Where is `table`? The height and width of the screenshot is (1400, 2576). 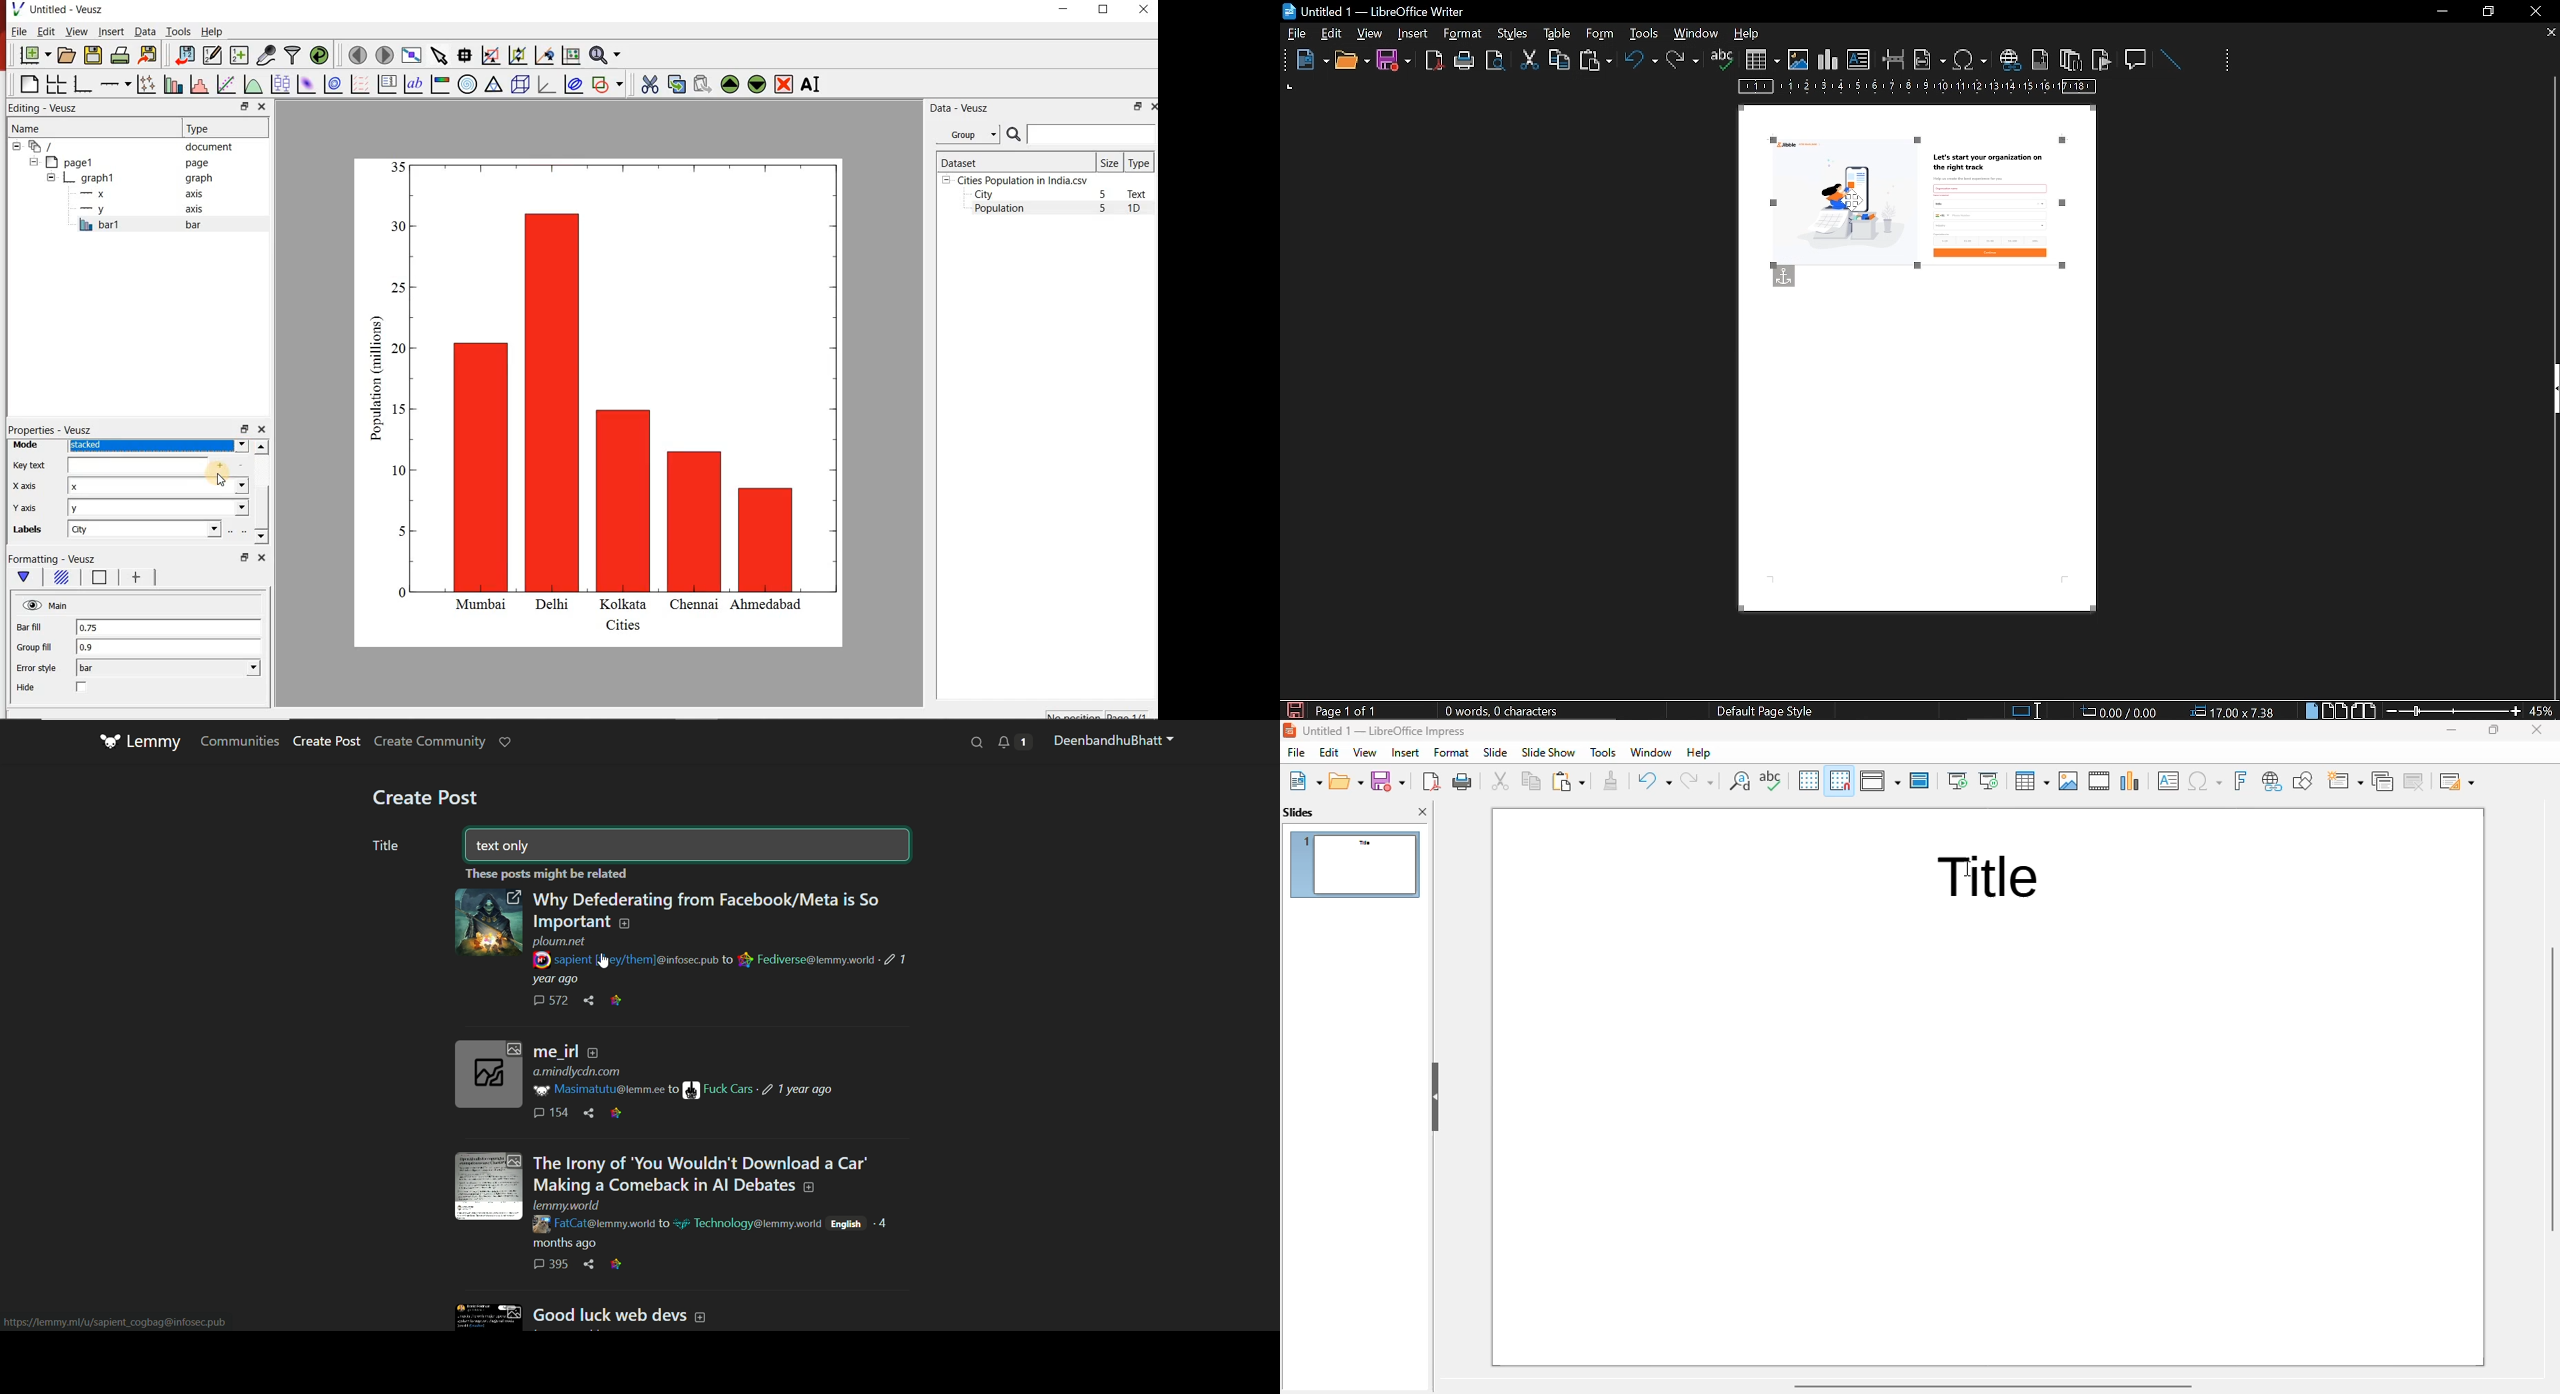
table is located at coordinates (2032, 781).